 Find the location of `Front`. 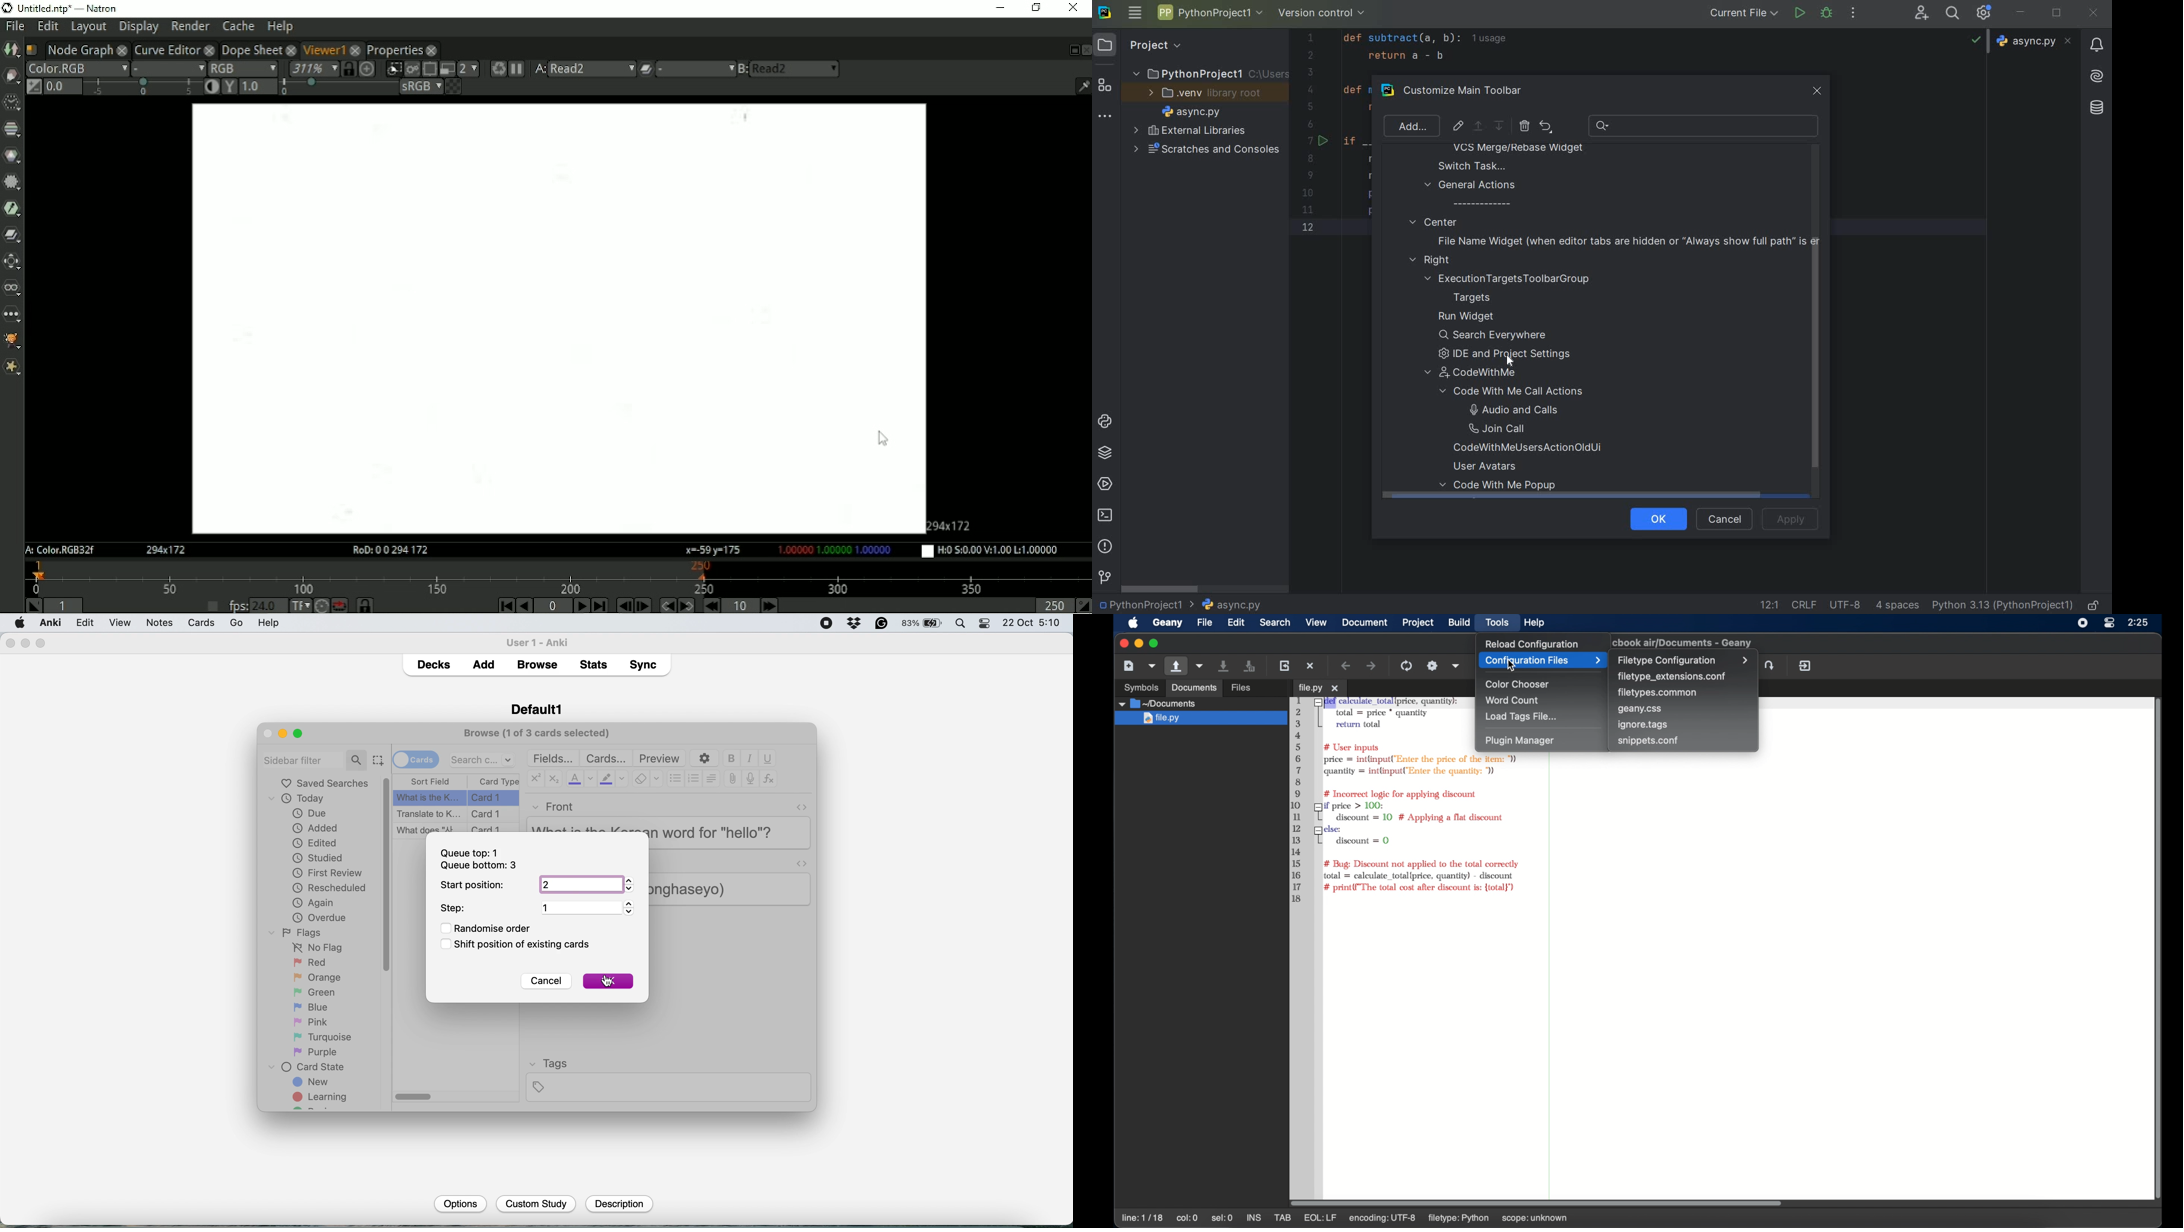

Front is located at coordinates (554, 805).